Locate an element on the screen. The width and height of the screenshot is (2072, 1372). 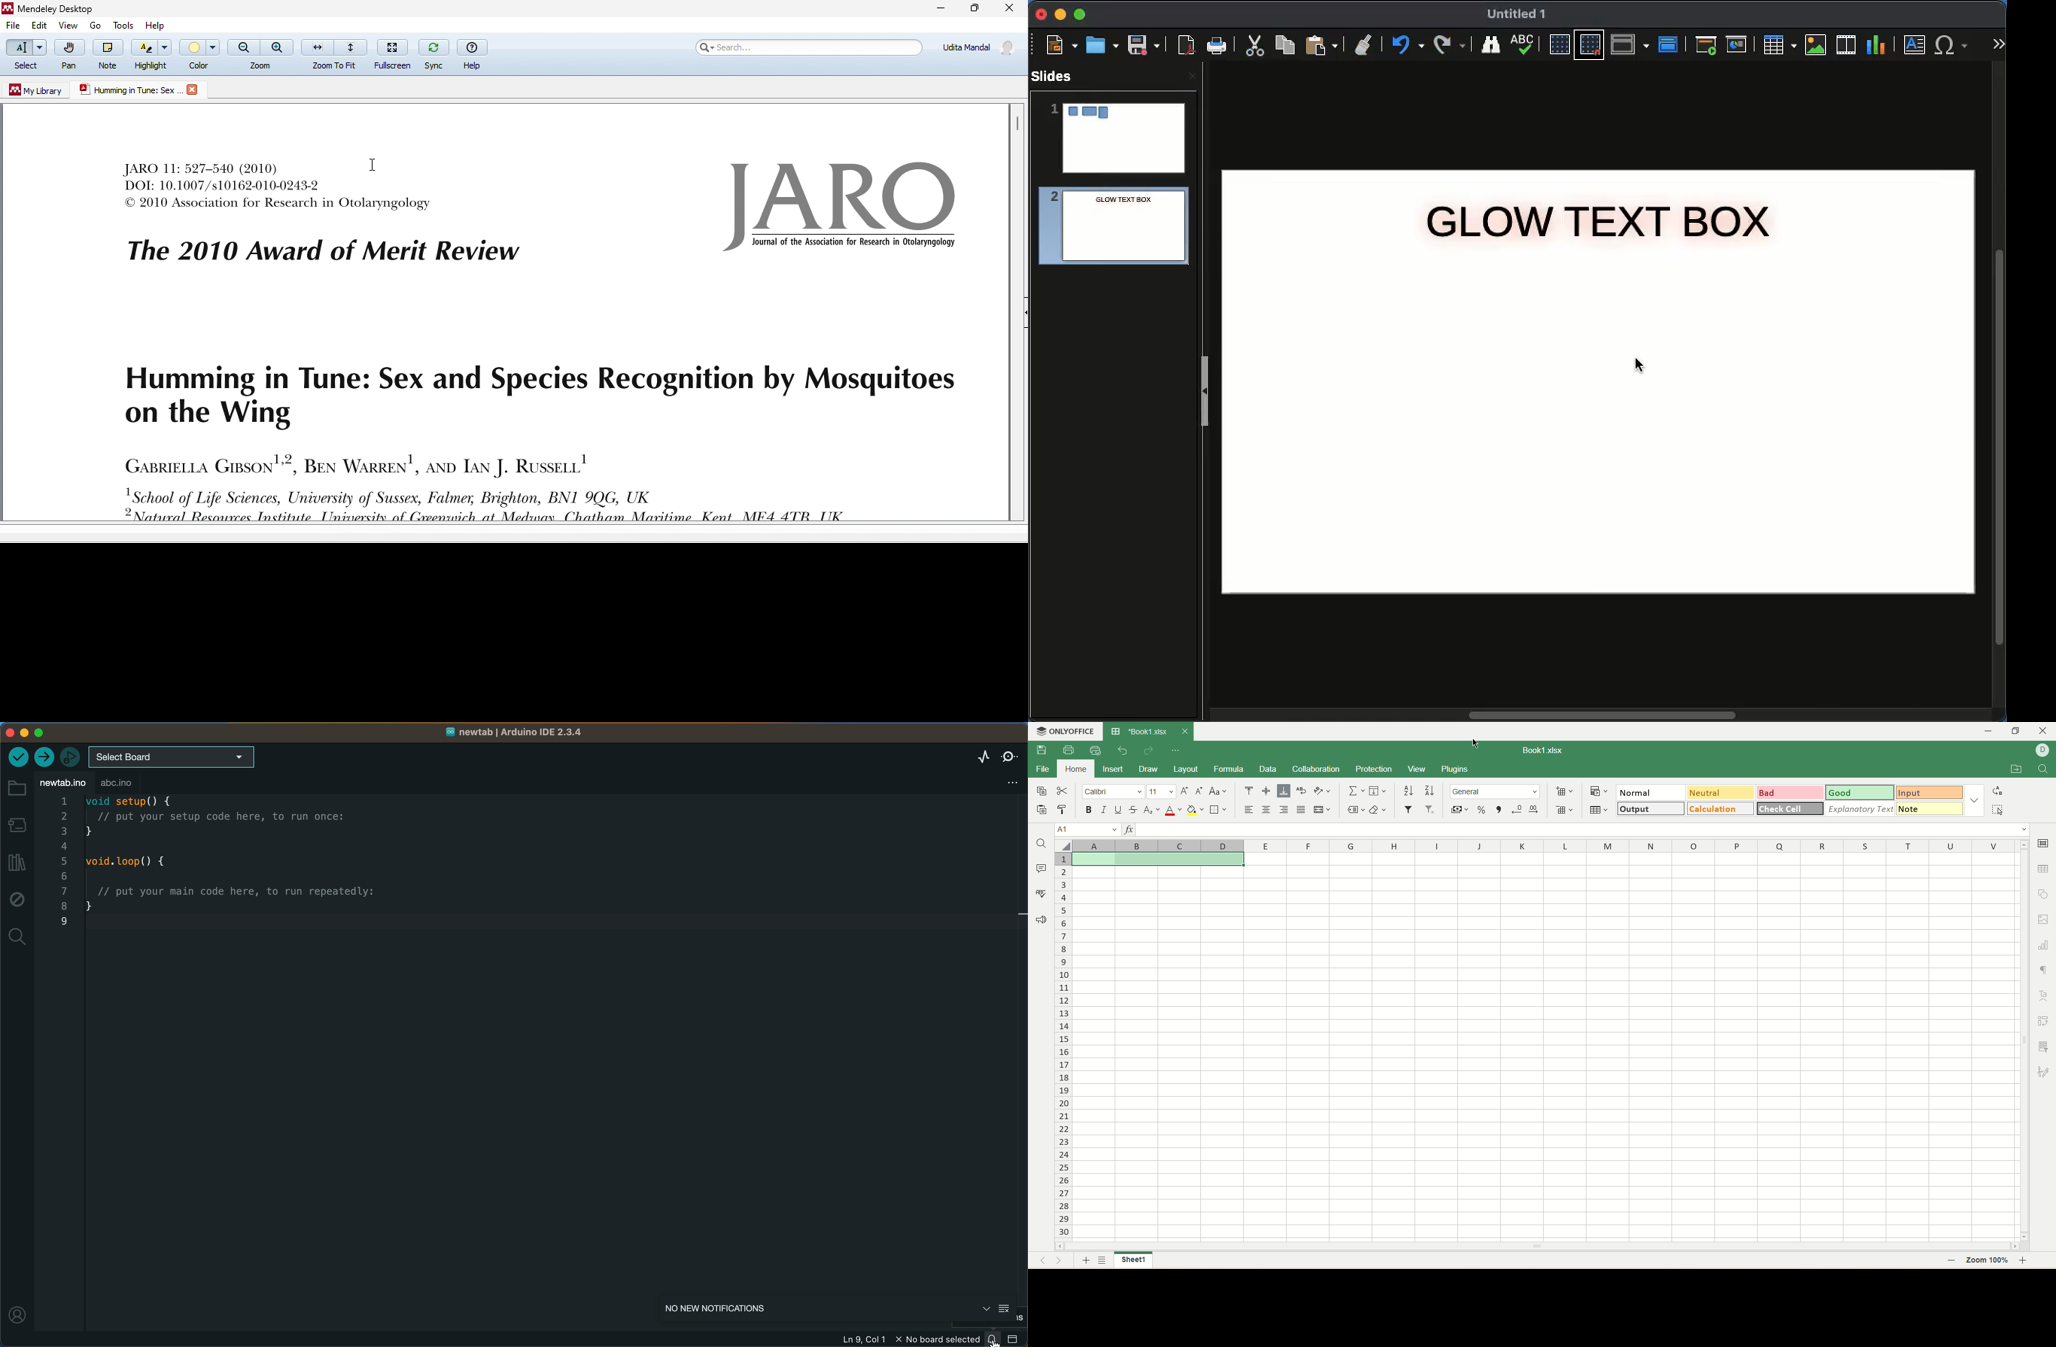
color is located at coordinates (201, 55).